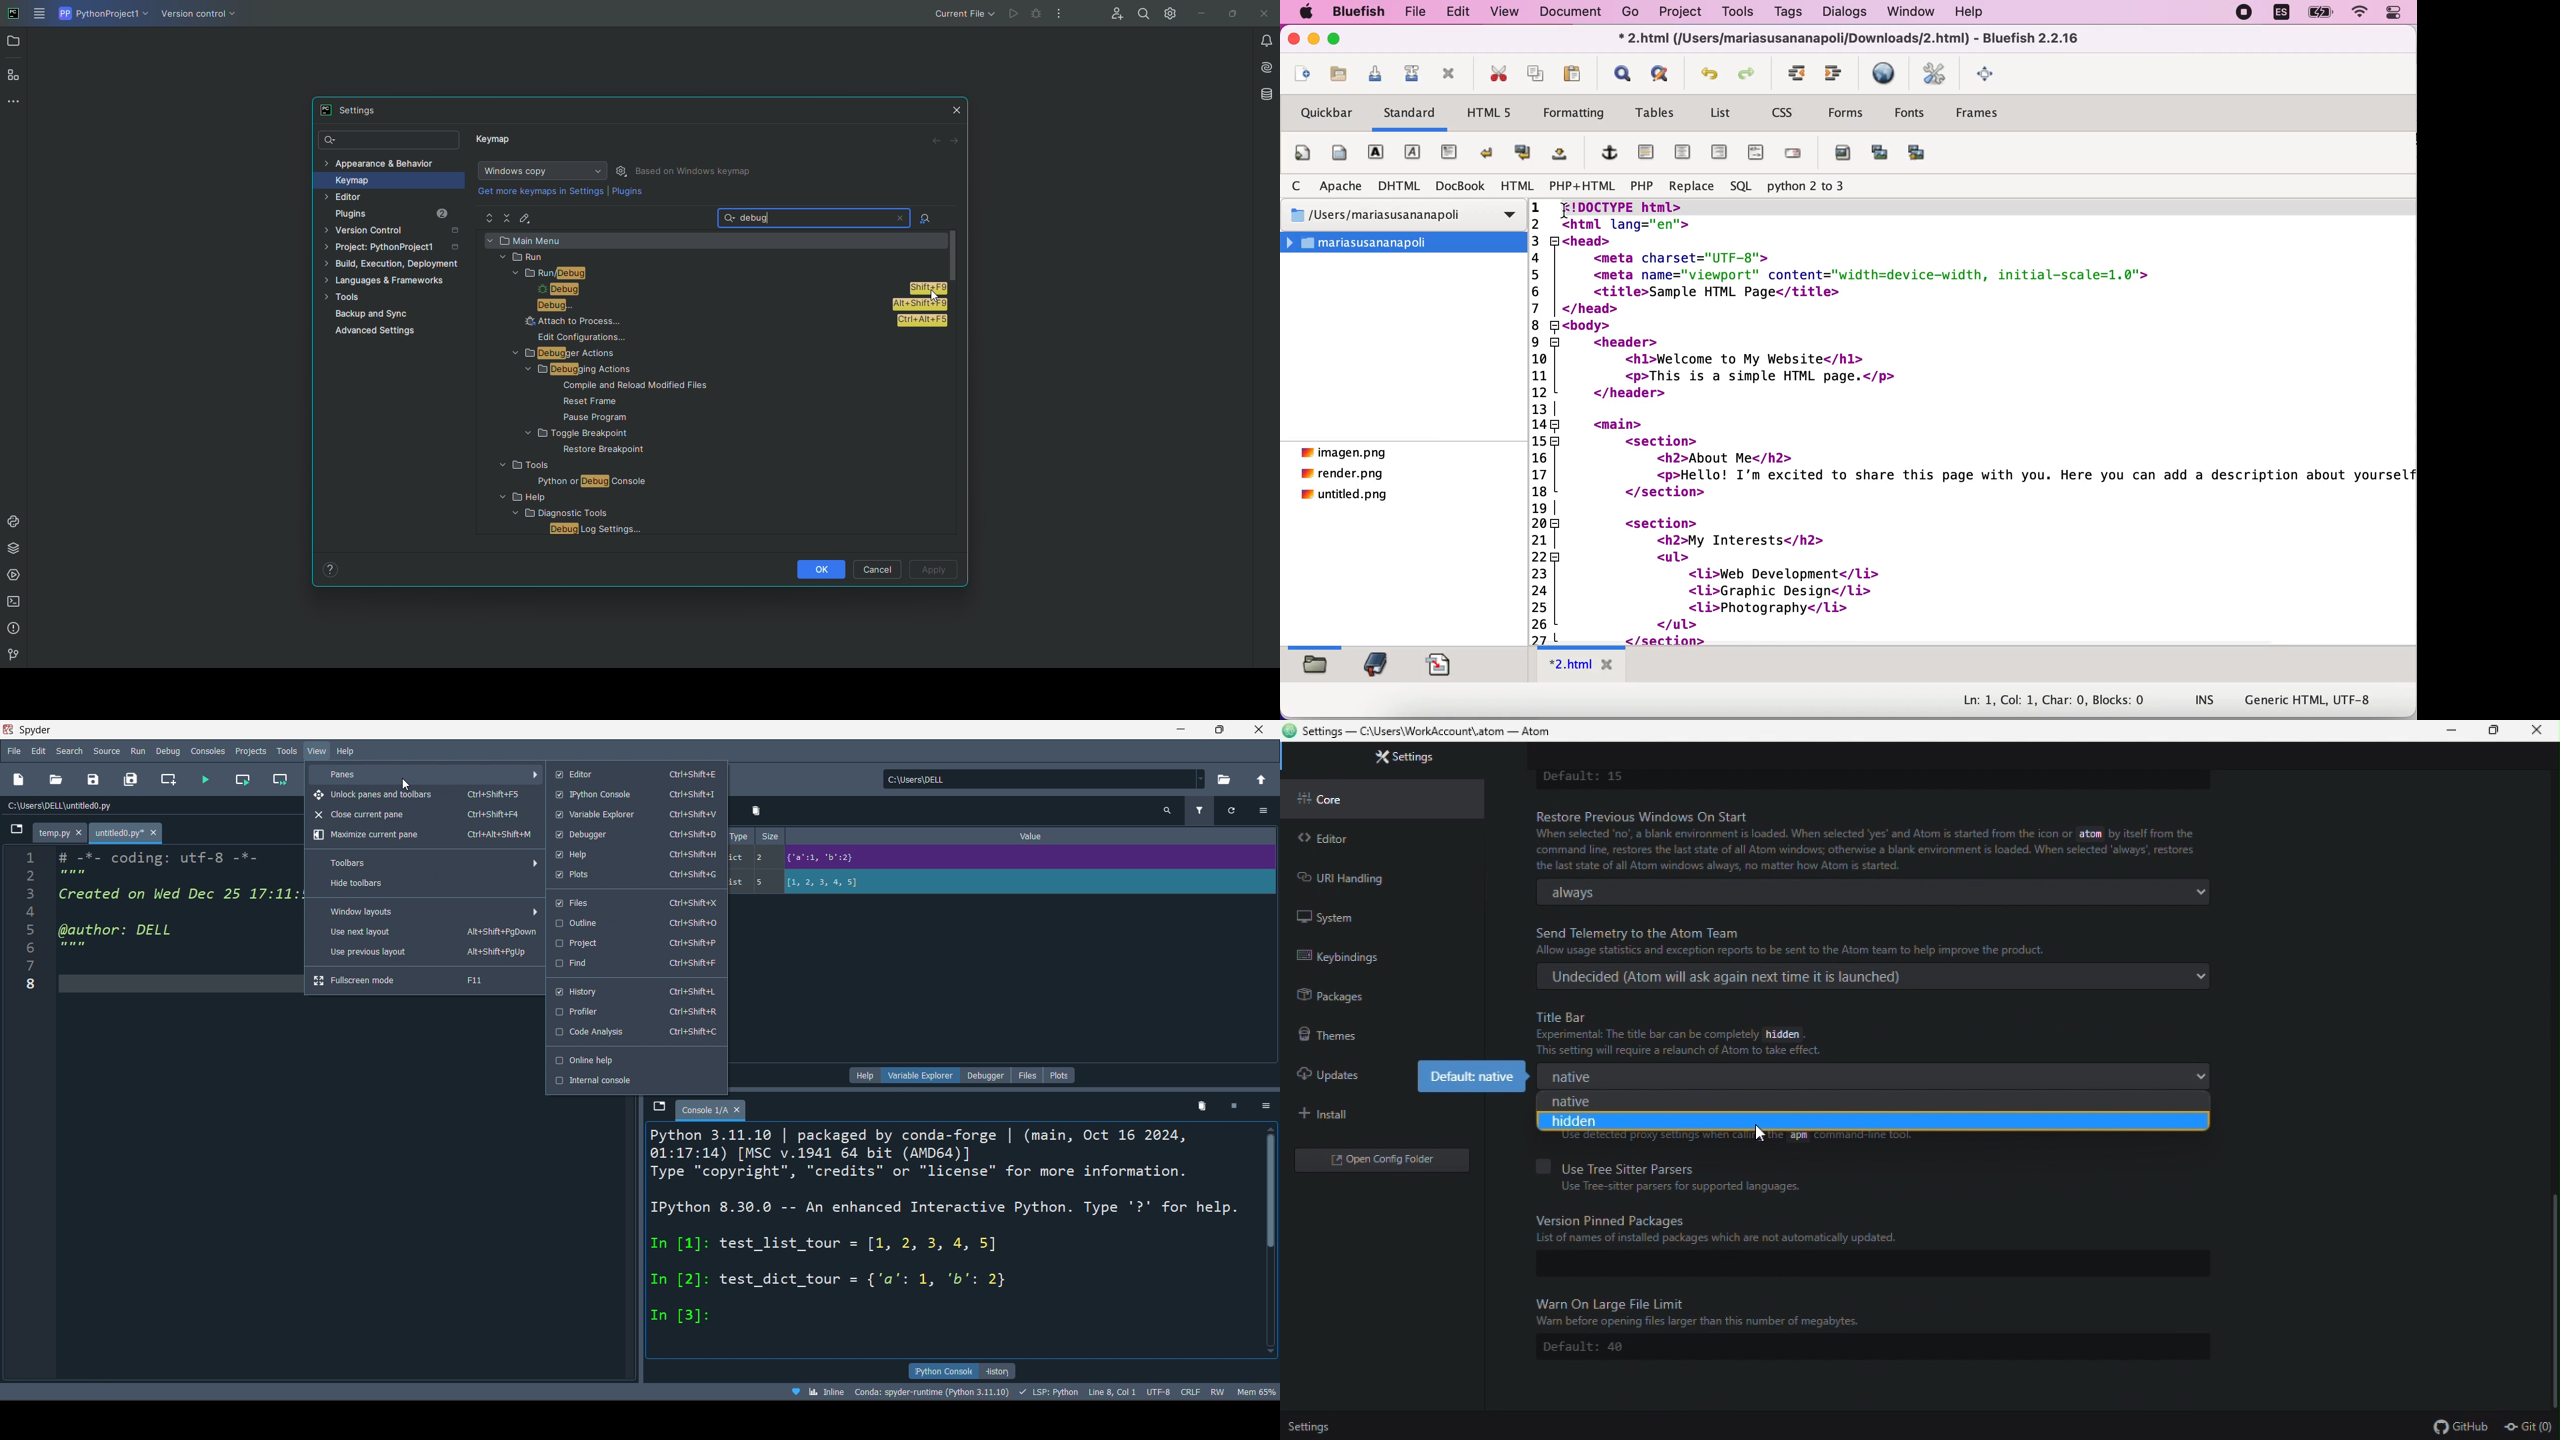 This screenshot has width=2576, height=1456. What do you see at coordinates (1449, 75) in the screenshot?
I see `close current file` at bounding box center [1449, 75].